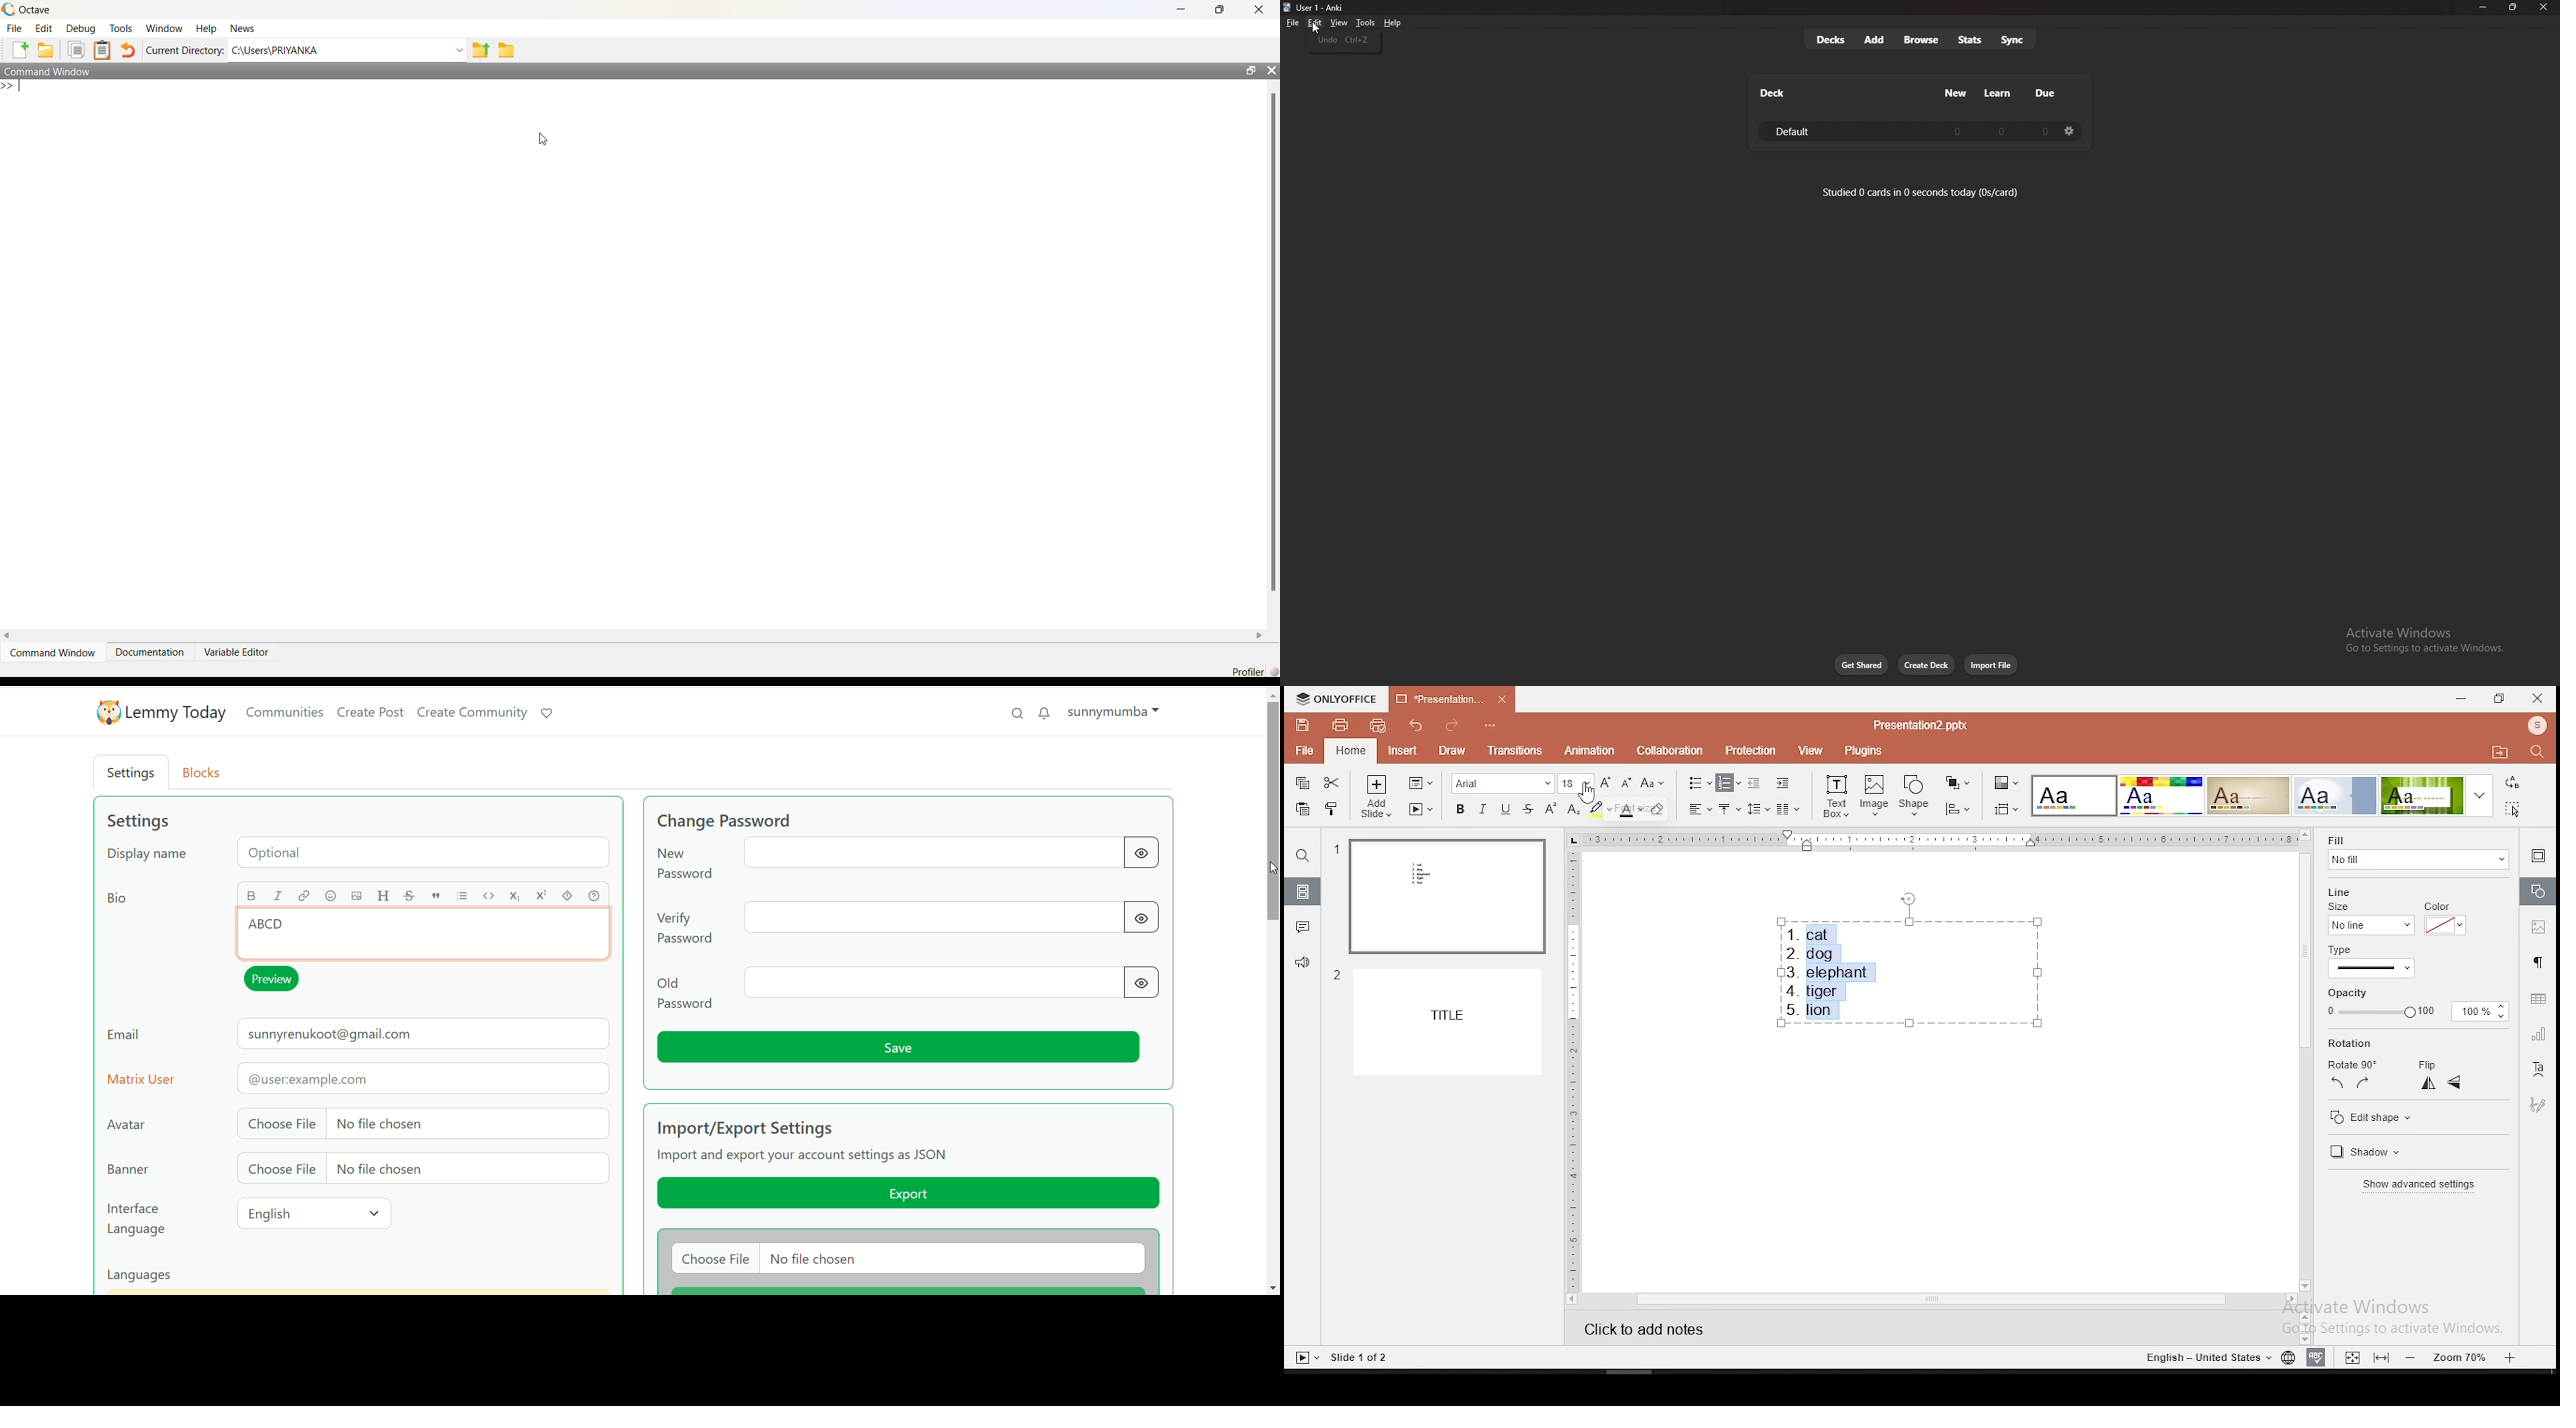  What do you see at coordinates (1183, 8) in the screenshot?
I see `minimise` at bounding box center [1183, 8].